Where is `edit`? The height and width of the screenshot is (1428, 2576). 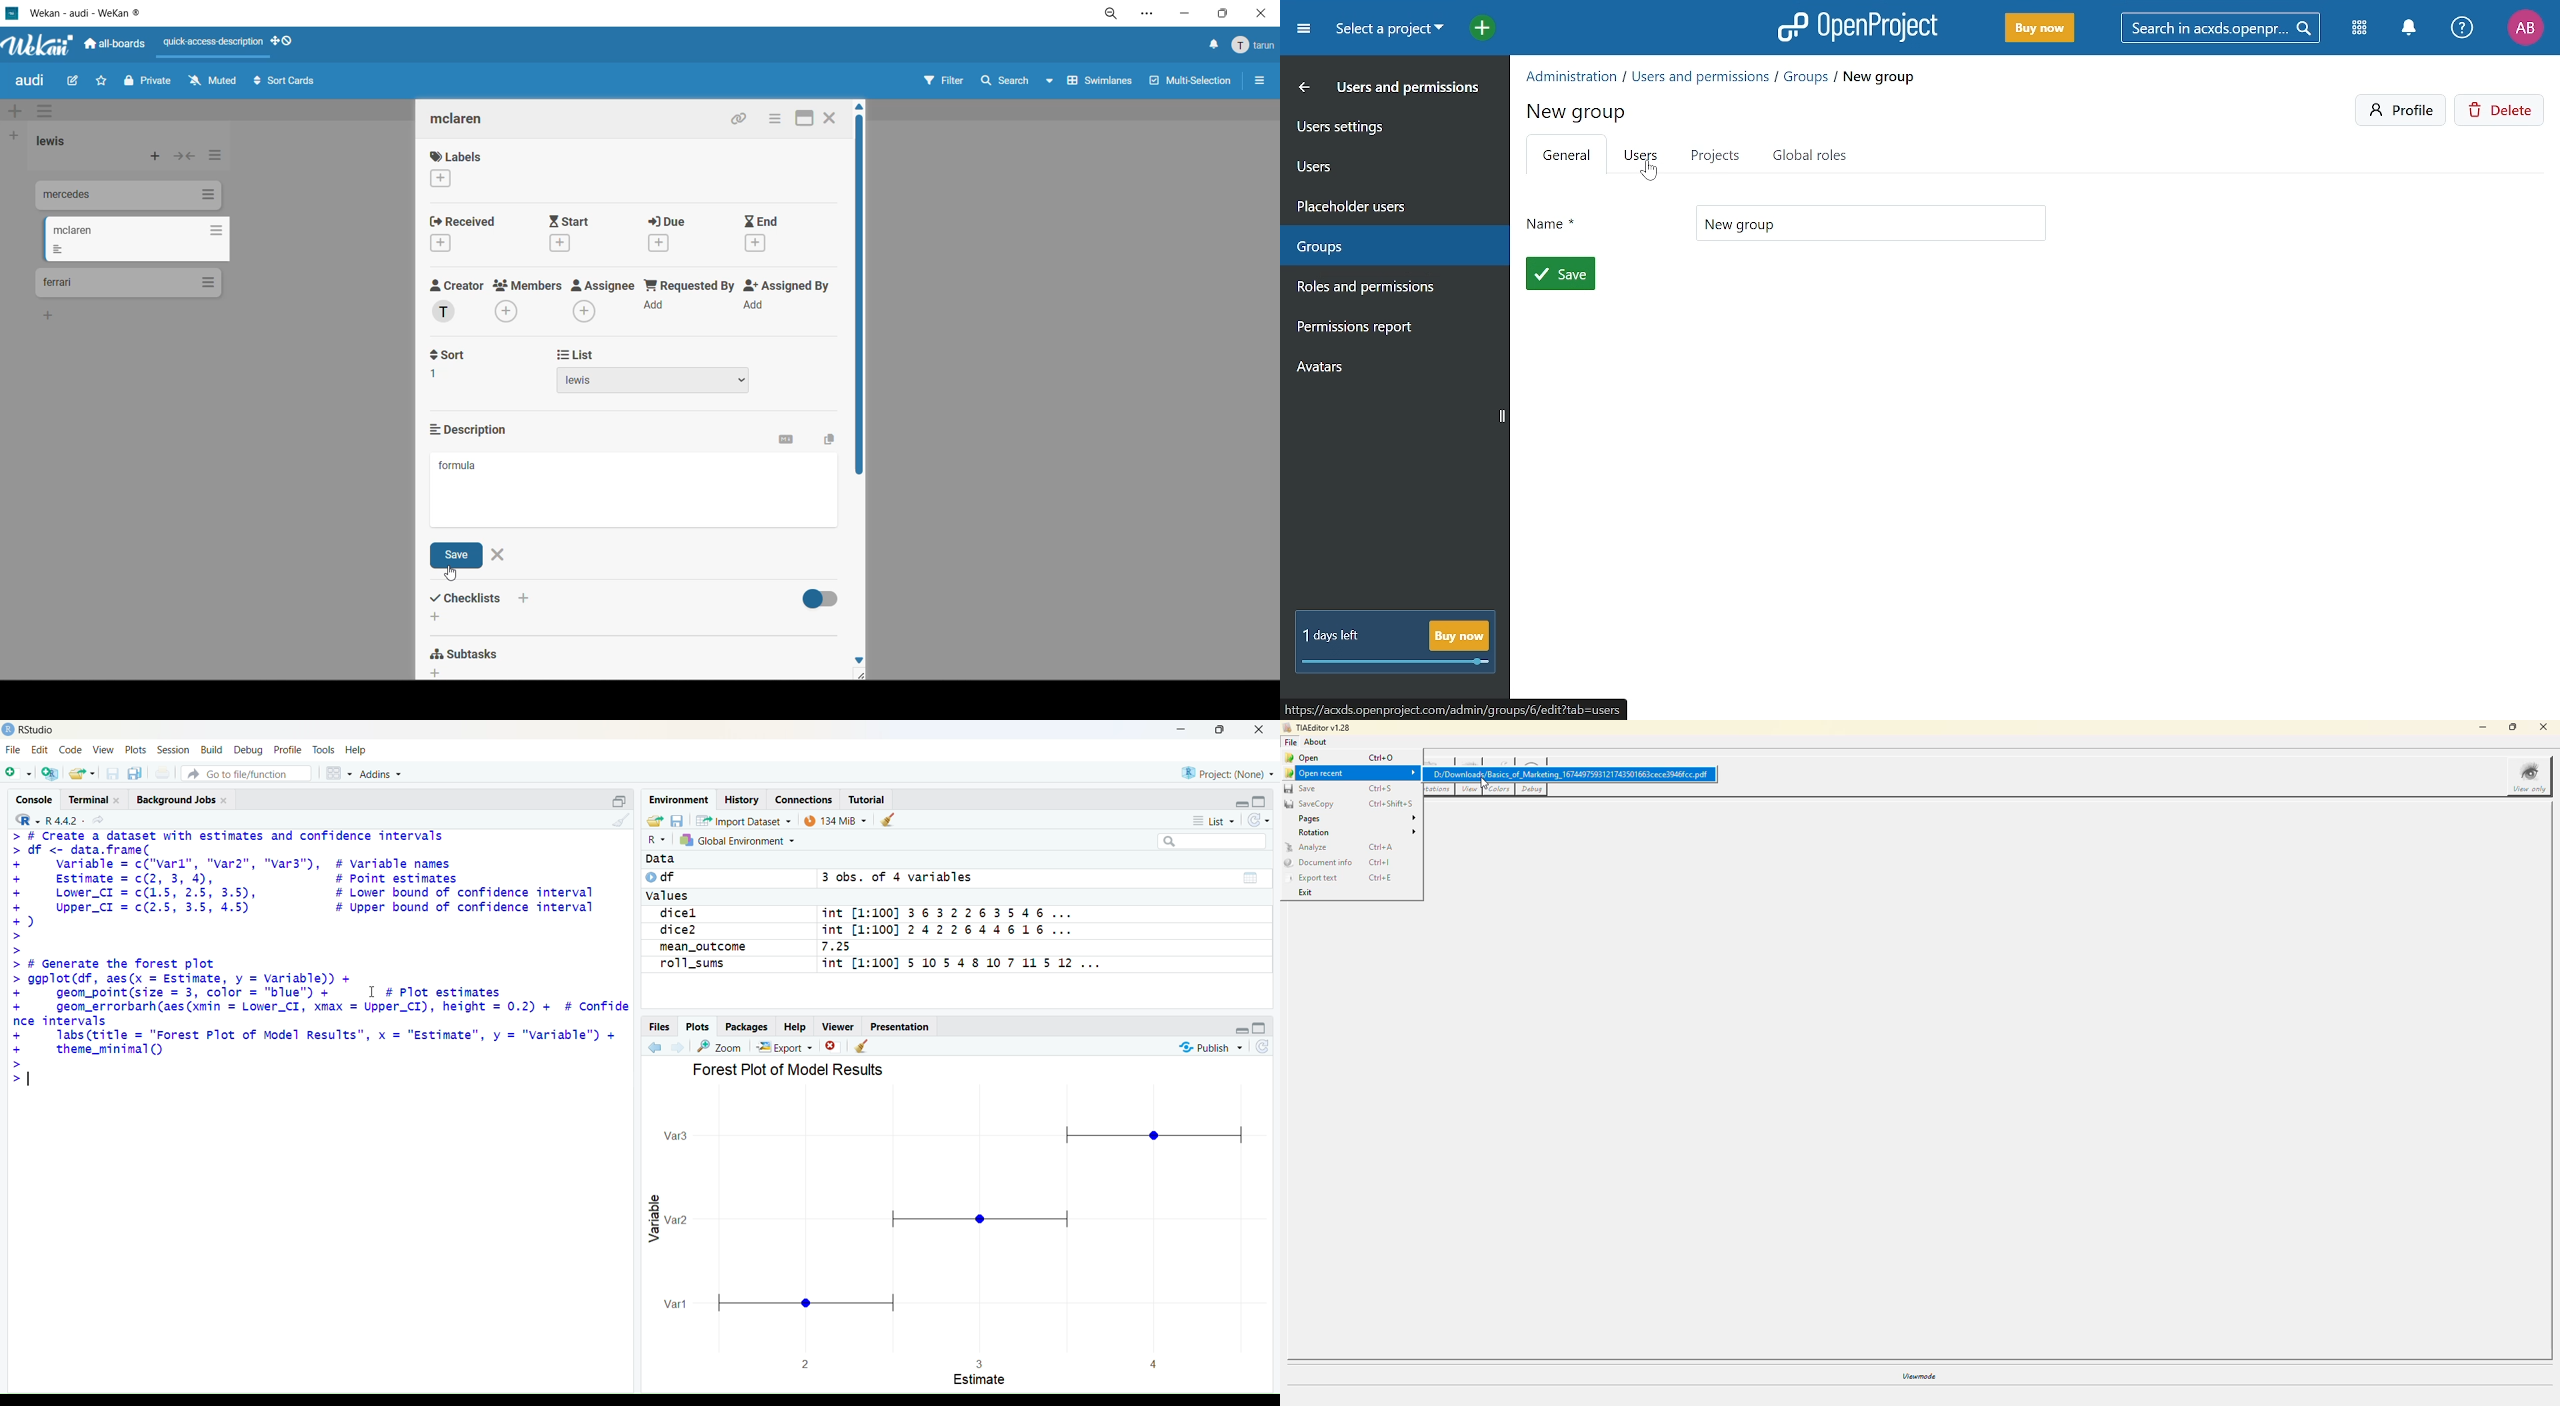 edit is located at coordinates (73, 82).